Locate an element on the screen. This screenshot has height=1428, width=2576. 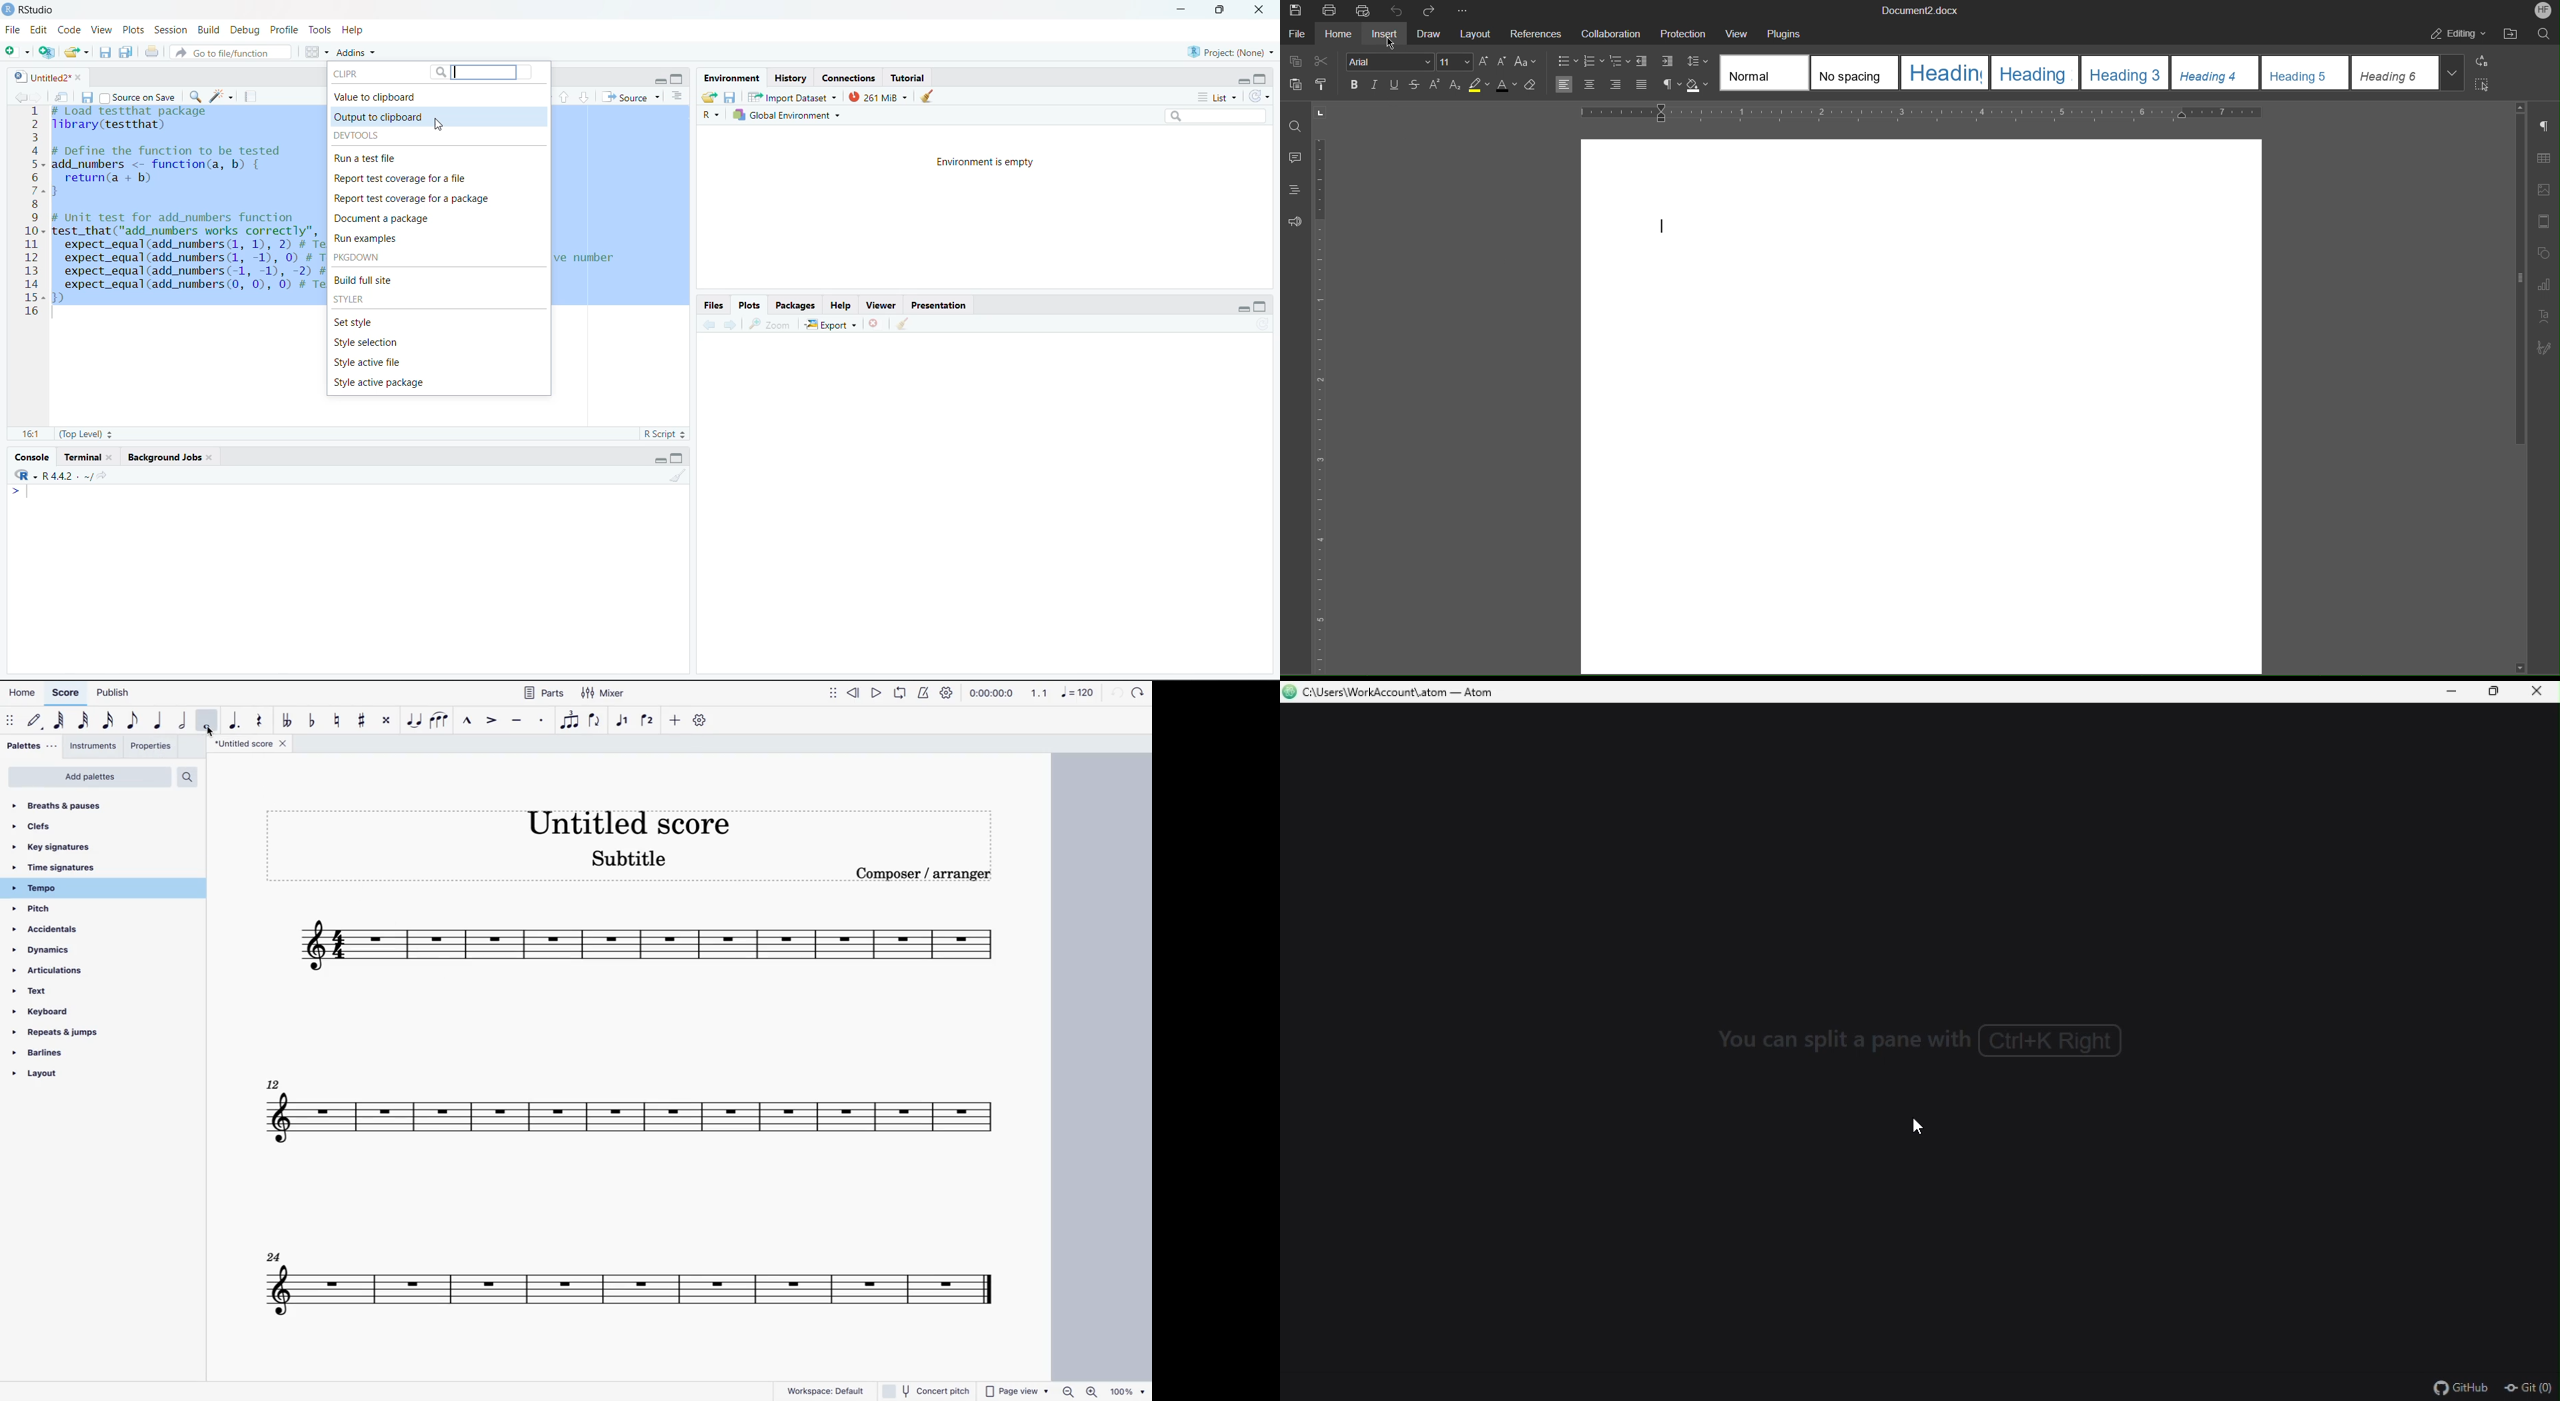
Zoom is located at coordinates (771, 324).